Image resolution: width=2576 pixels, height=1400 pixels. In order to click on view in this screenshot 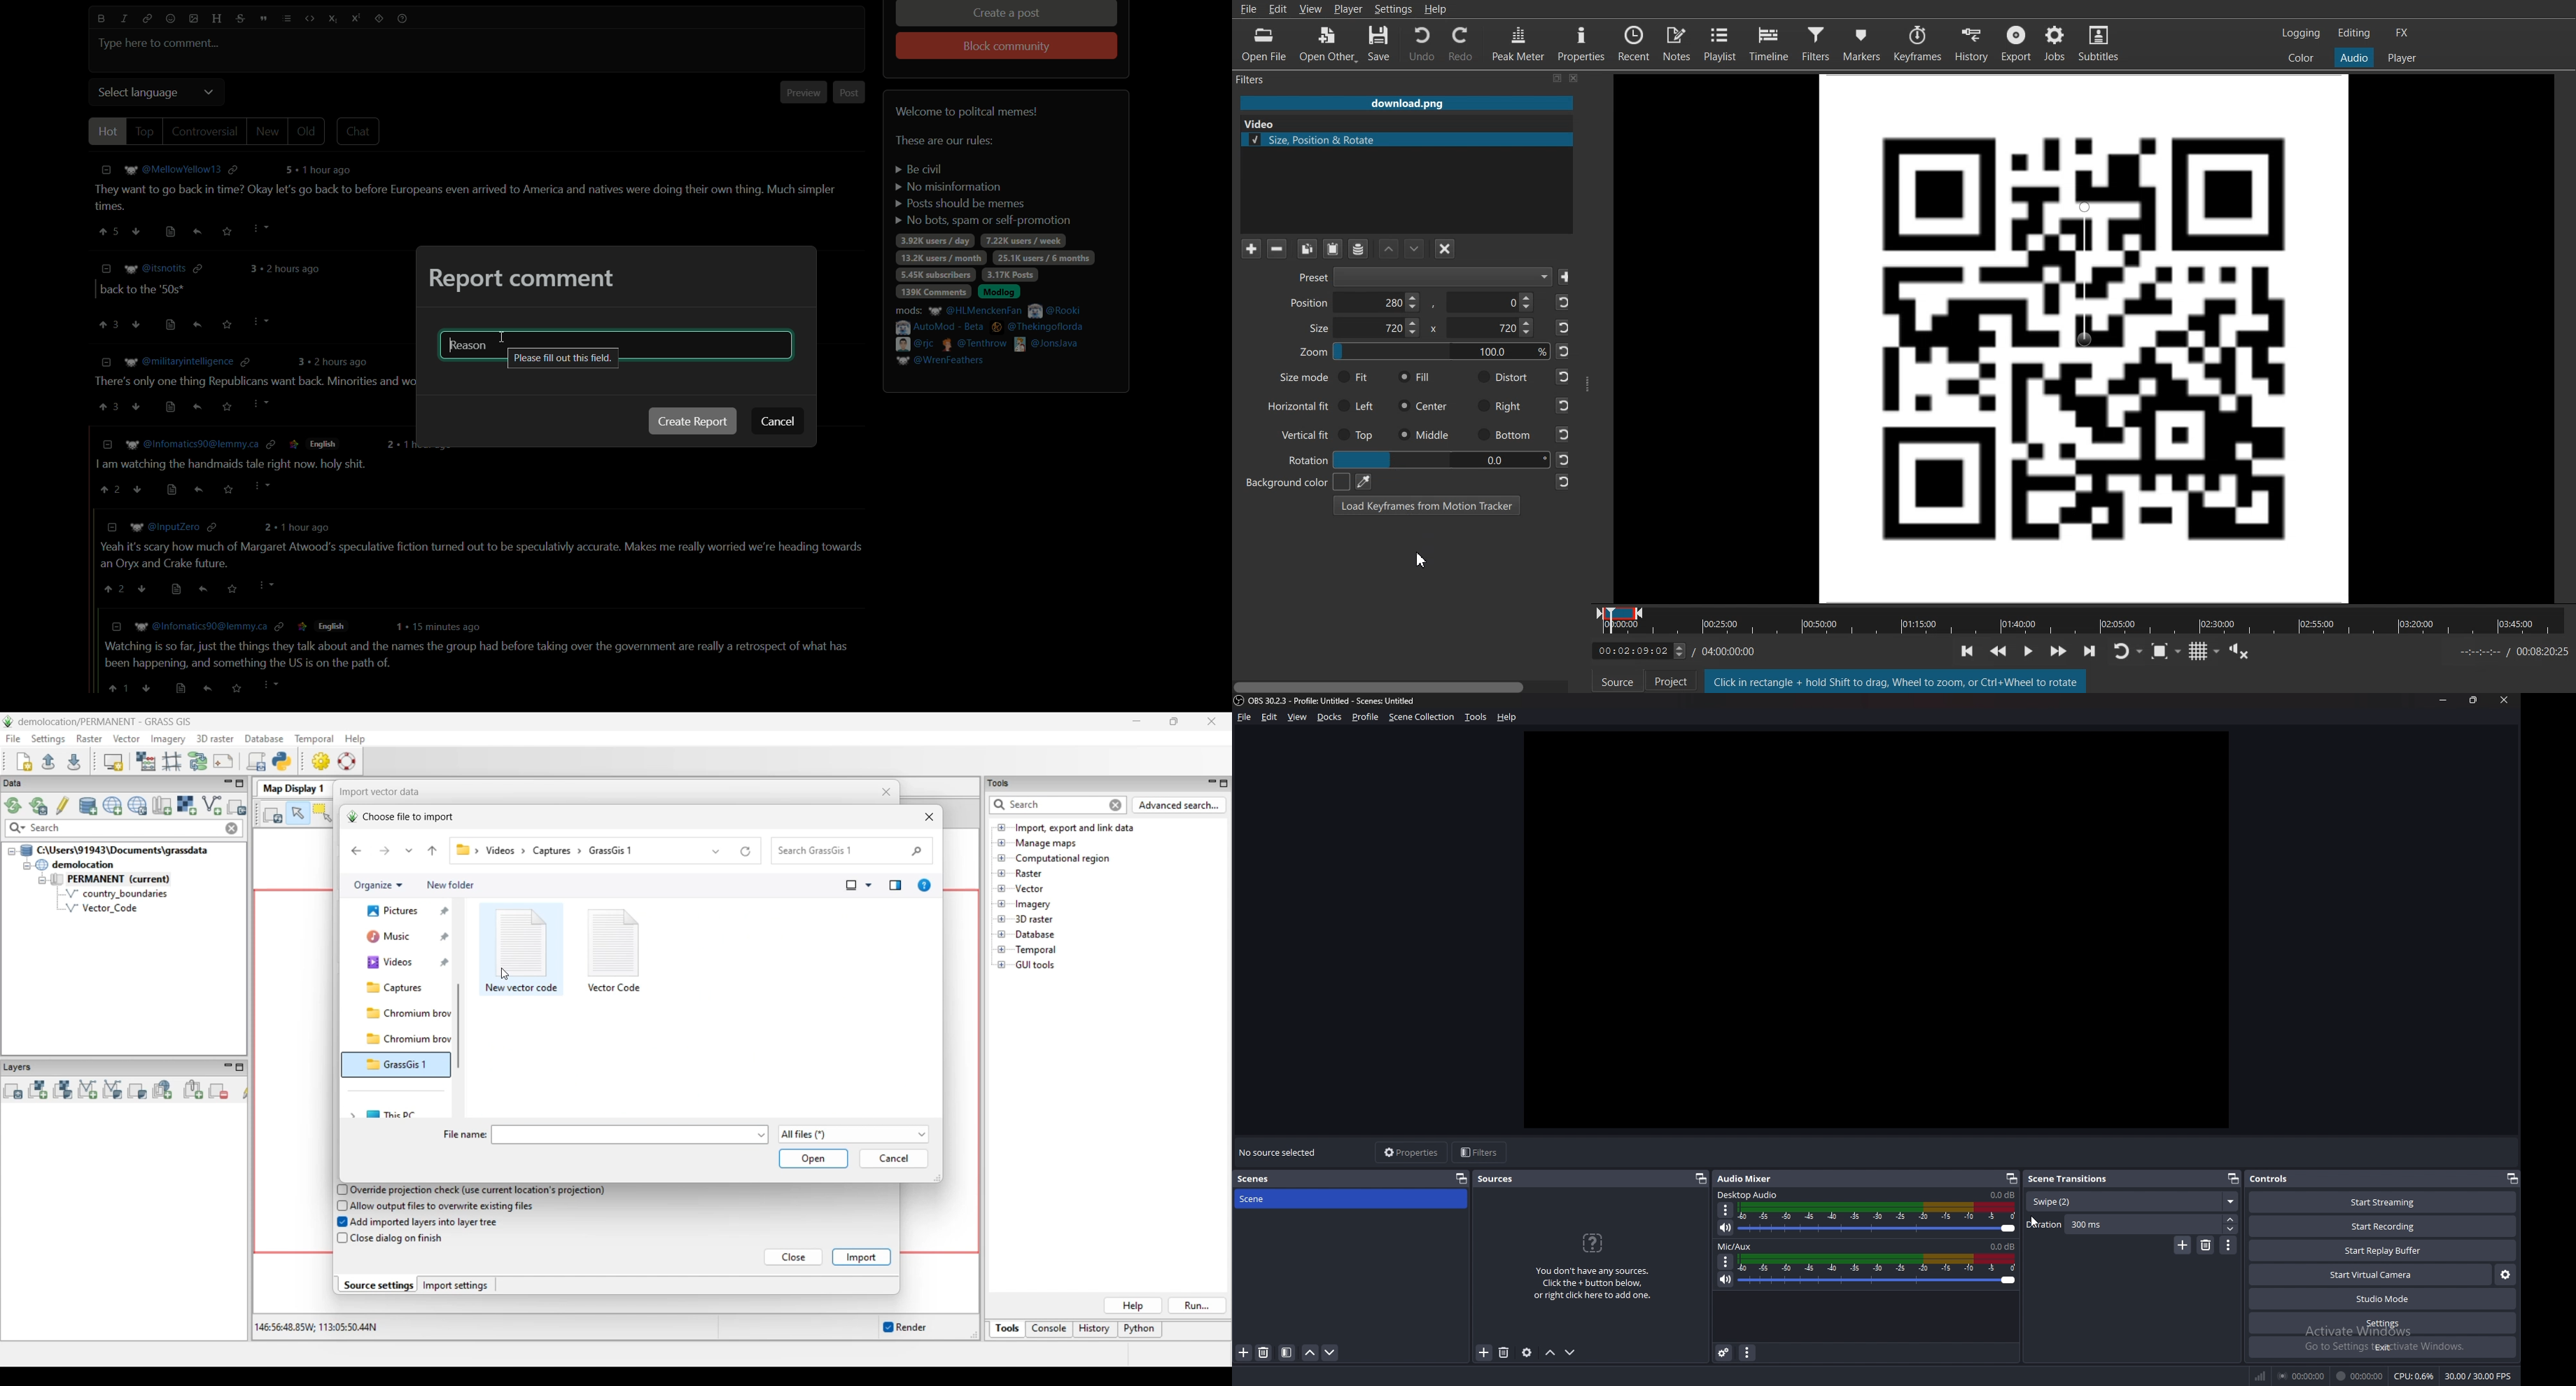, I will do `click(1298, 717)`.